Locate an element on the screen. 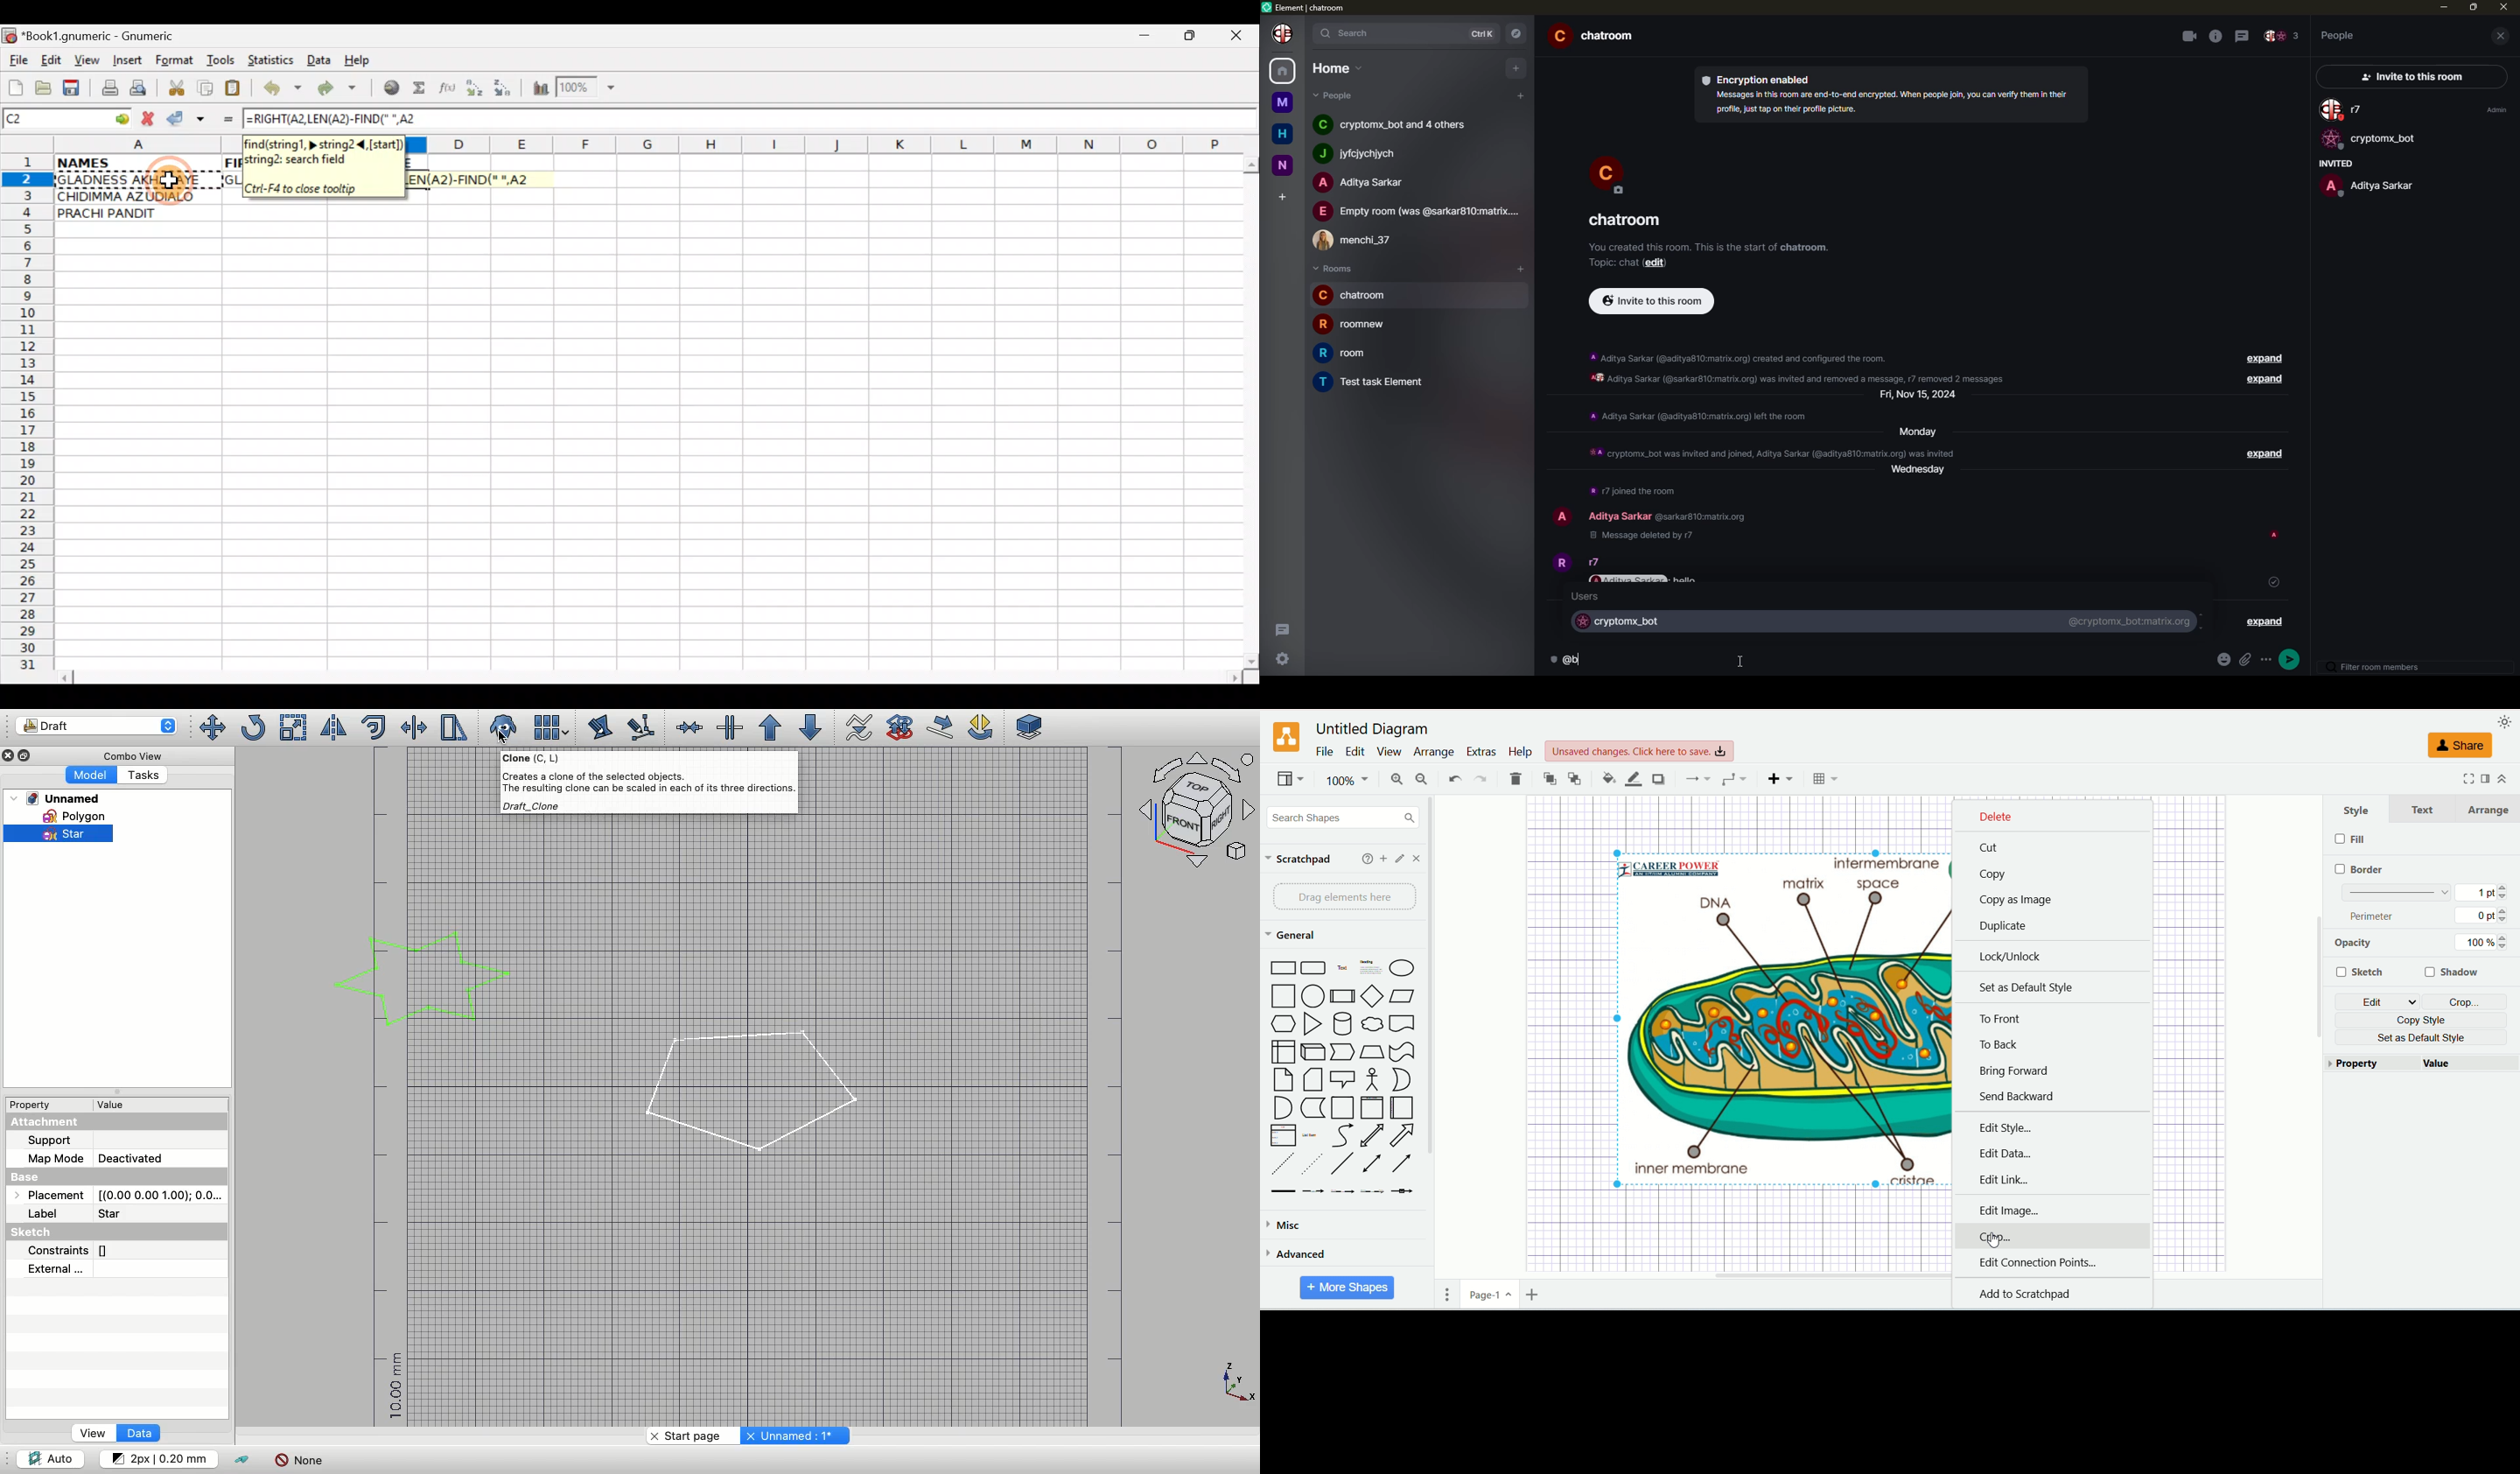 The height and width of the screenshot is (1484, 2520). Unnamed is located at coordinates (56, 798).